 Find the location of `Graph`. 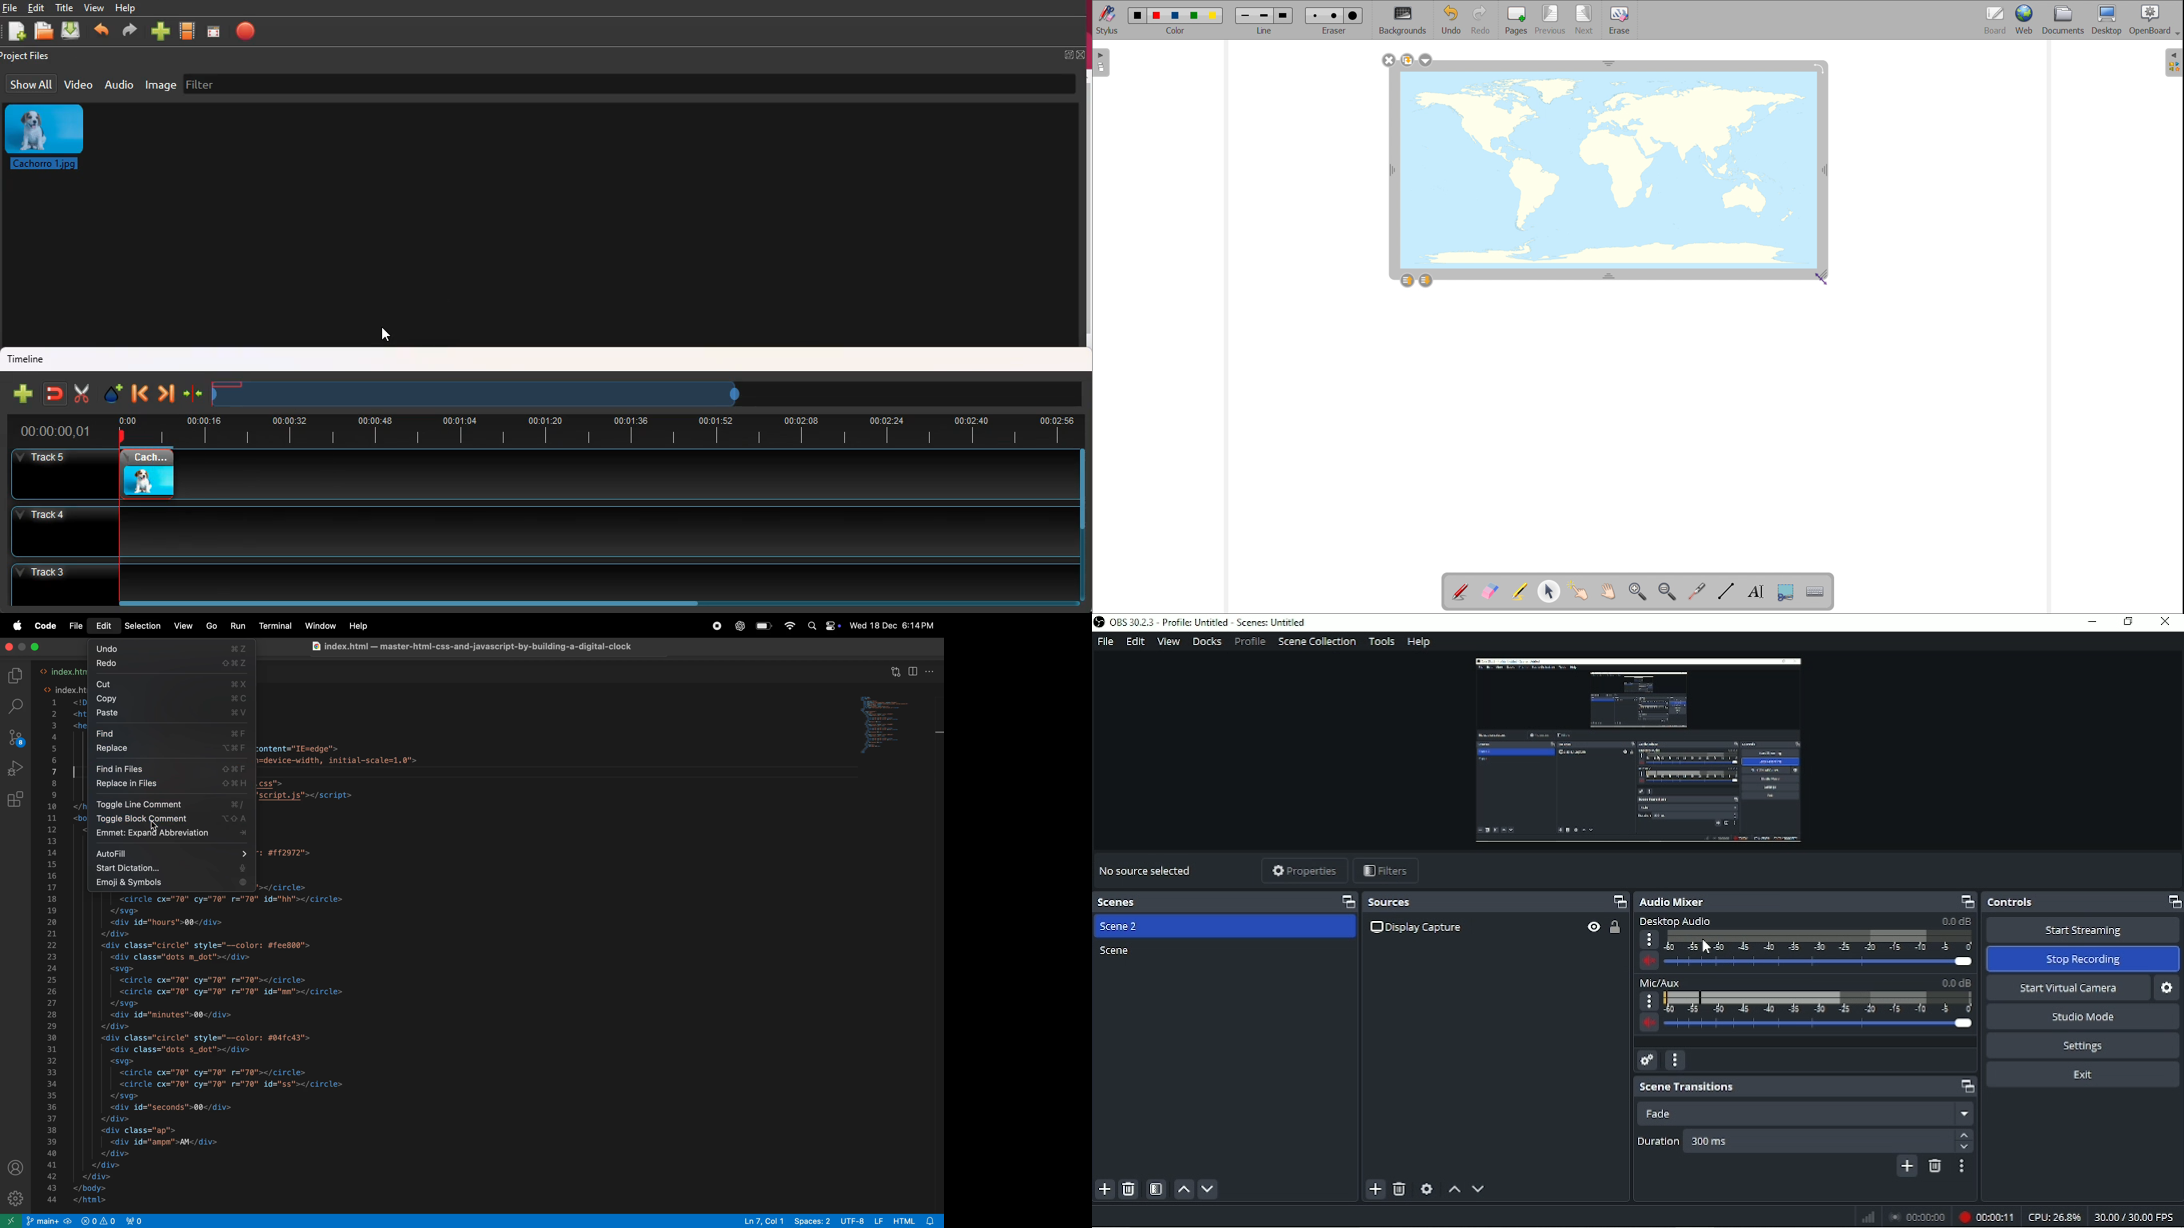

Graph is located at coordinates (1867, 1217).